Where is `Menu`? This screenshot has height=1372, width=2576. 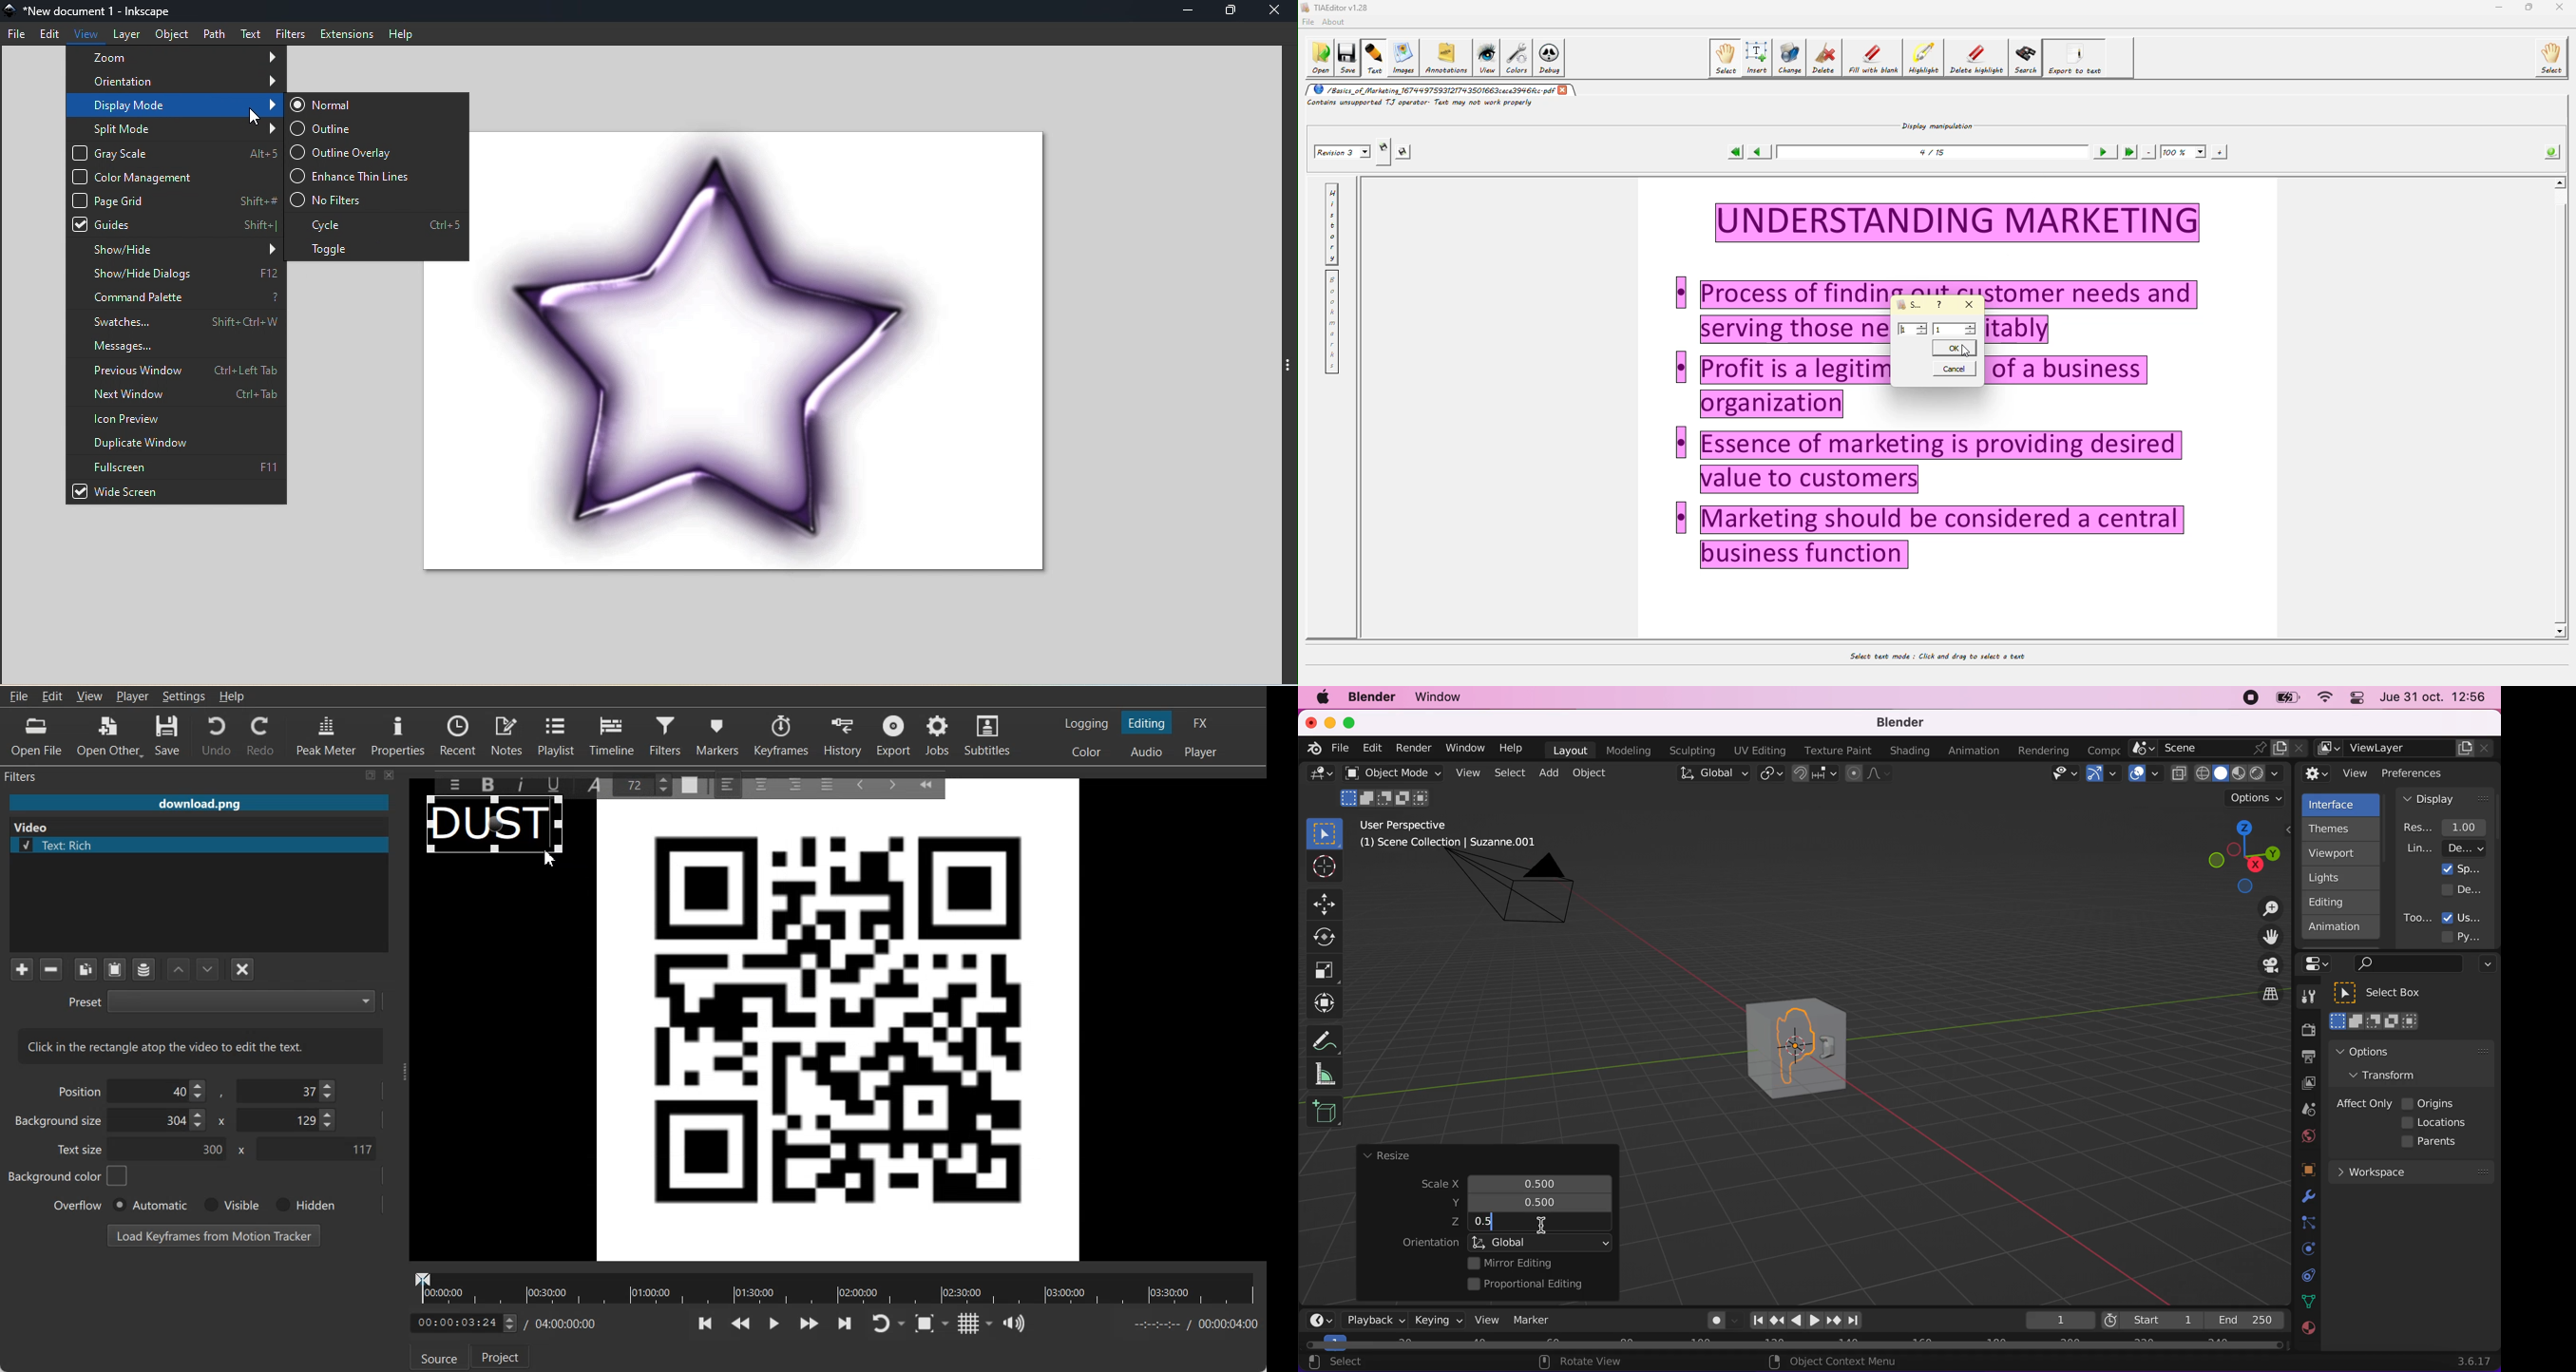 Menu is located at coordinates (451, 784).